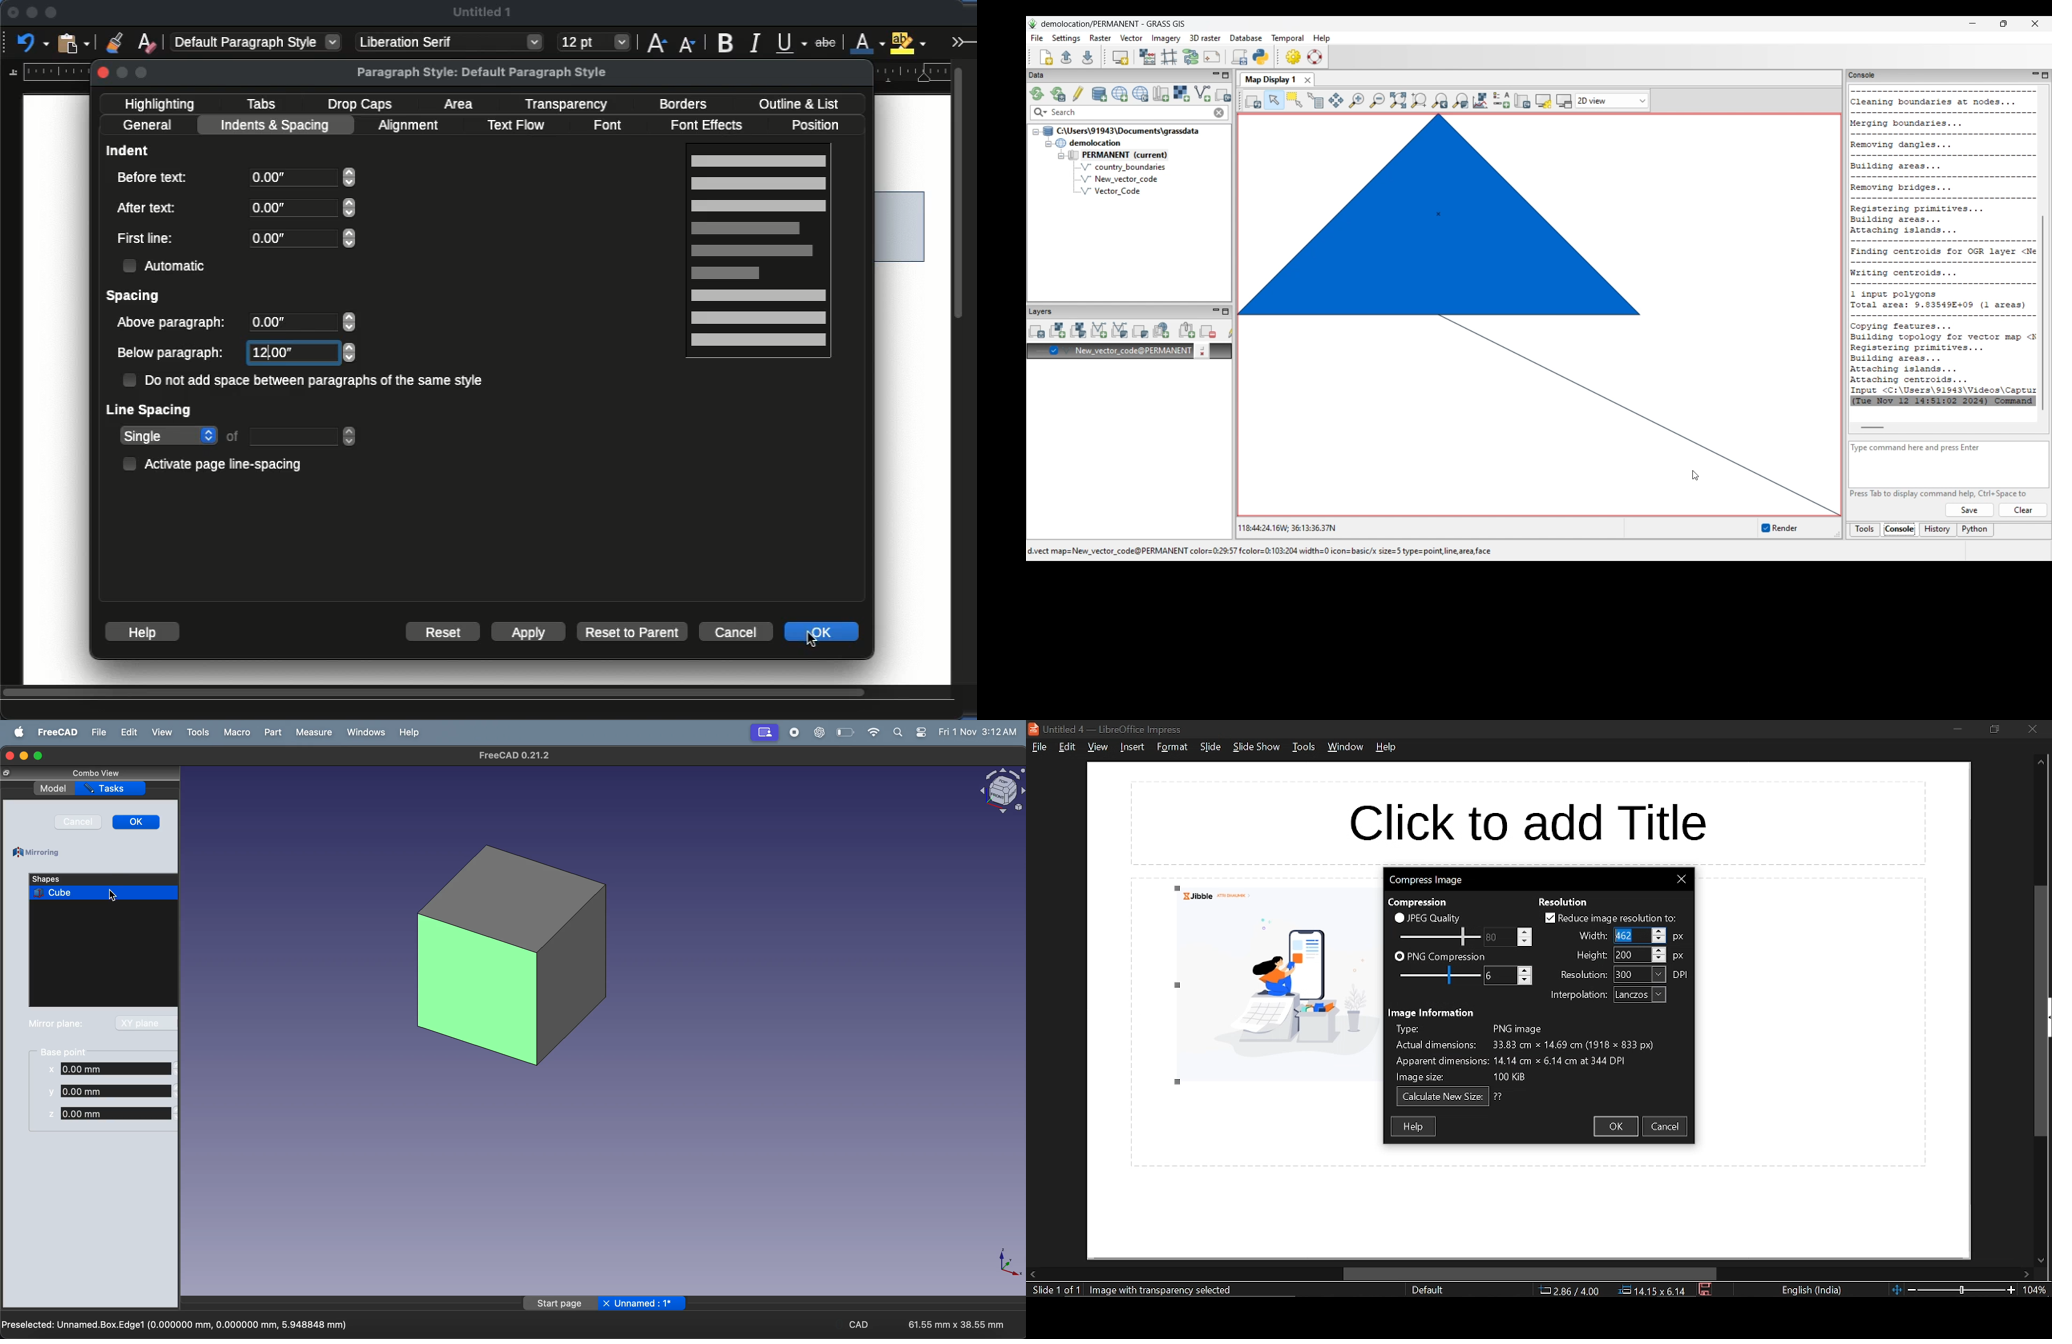 This screenshot has height=1344, width=2072. I want to click on resize, so click(8, 773).